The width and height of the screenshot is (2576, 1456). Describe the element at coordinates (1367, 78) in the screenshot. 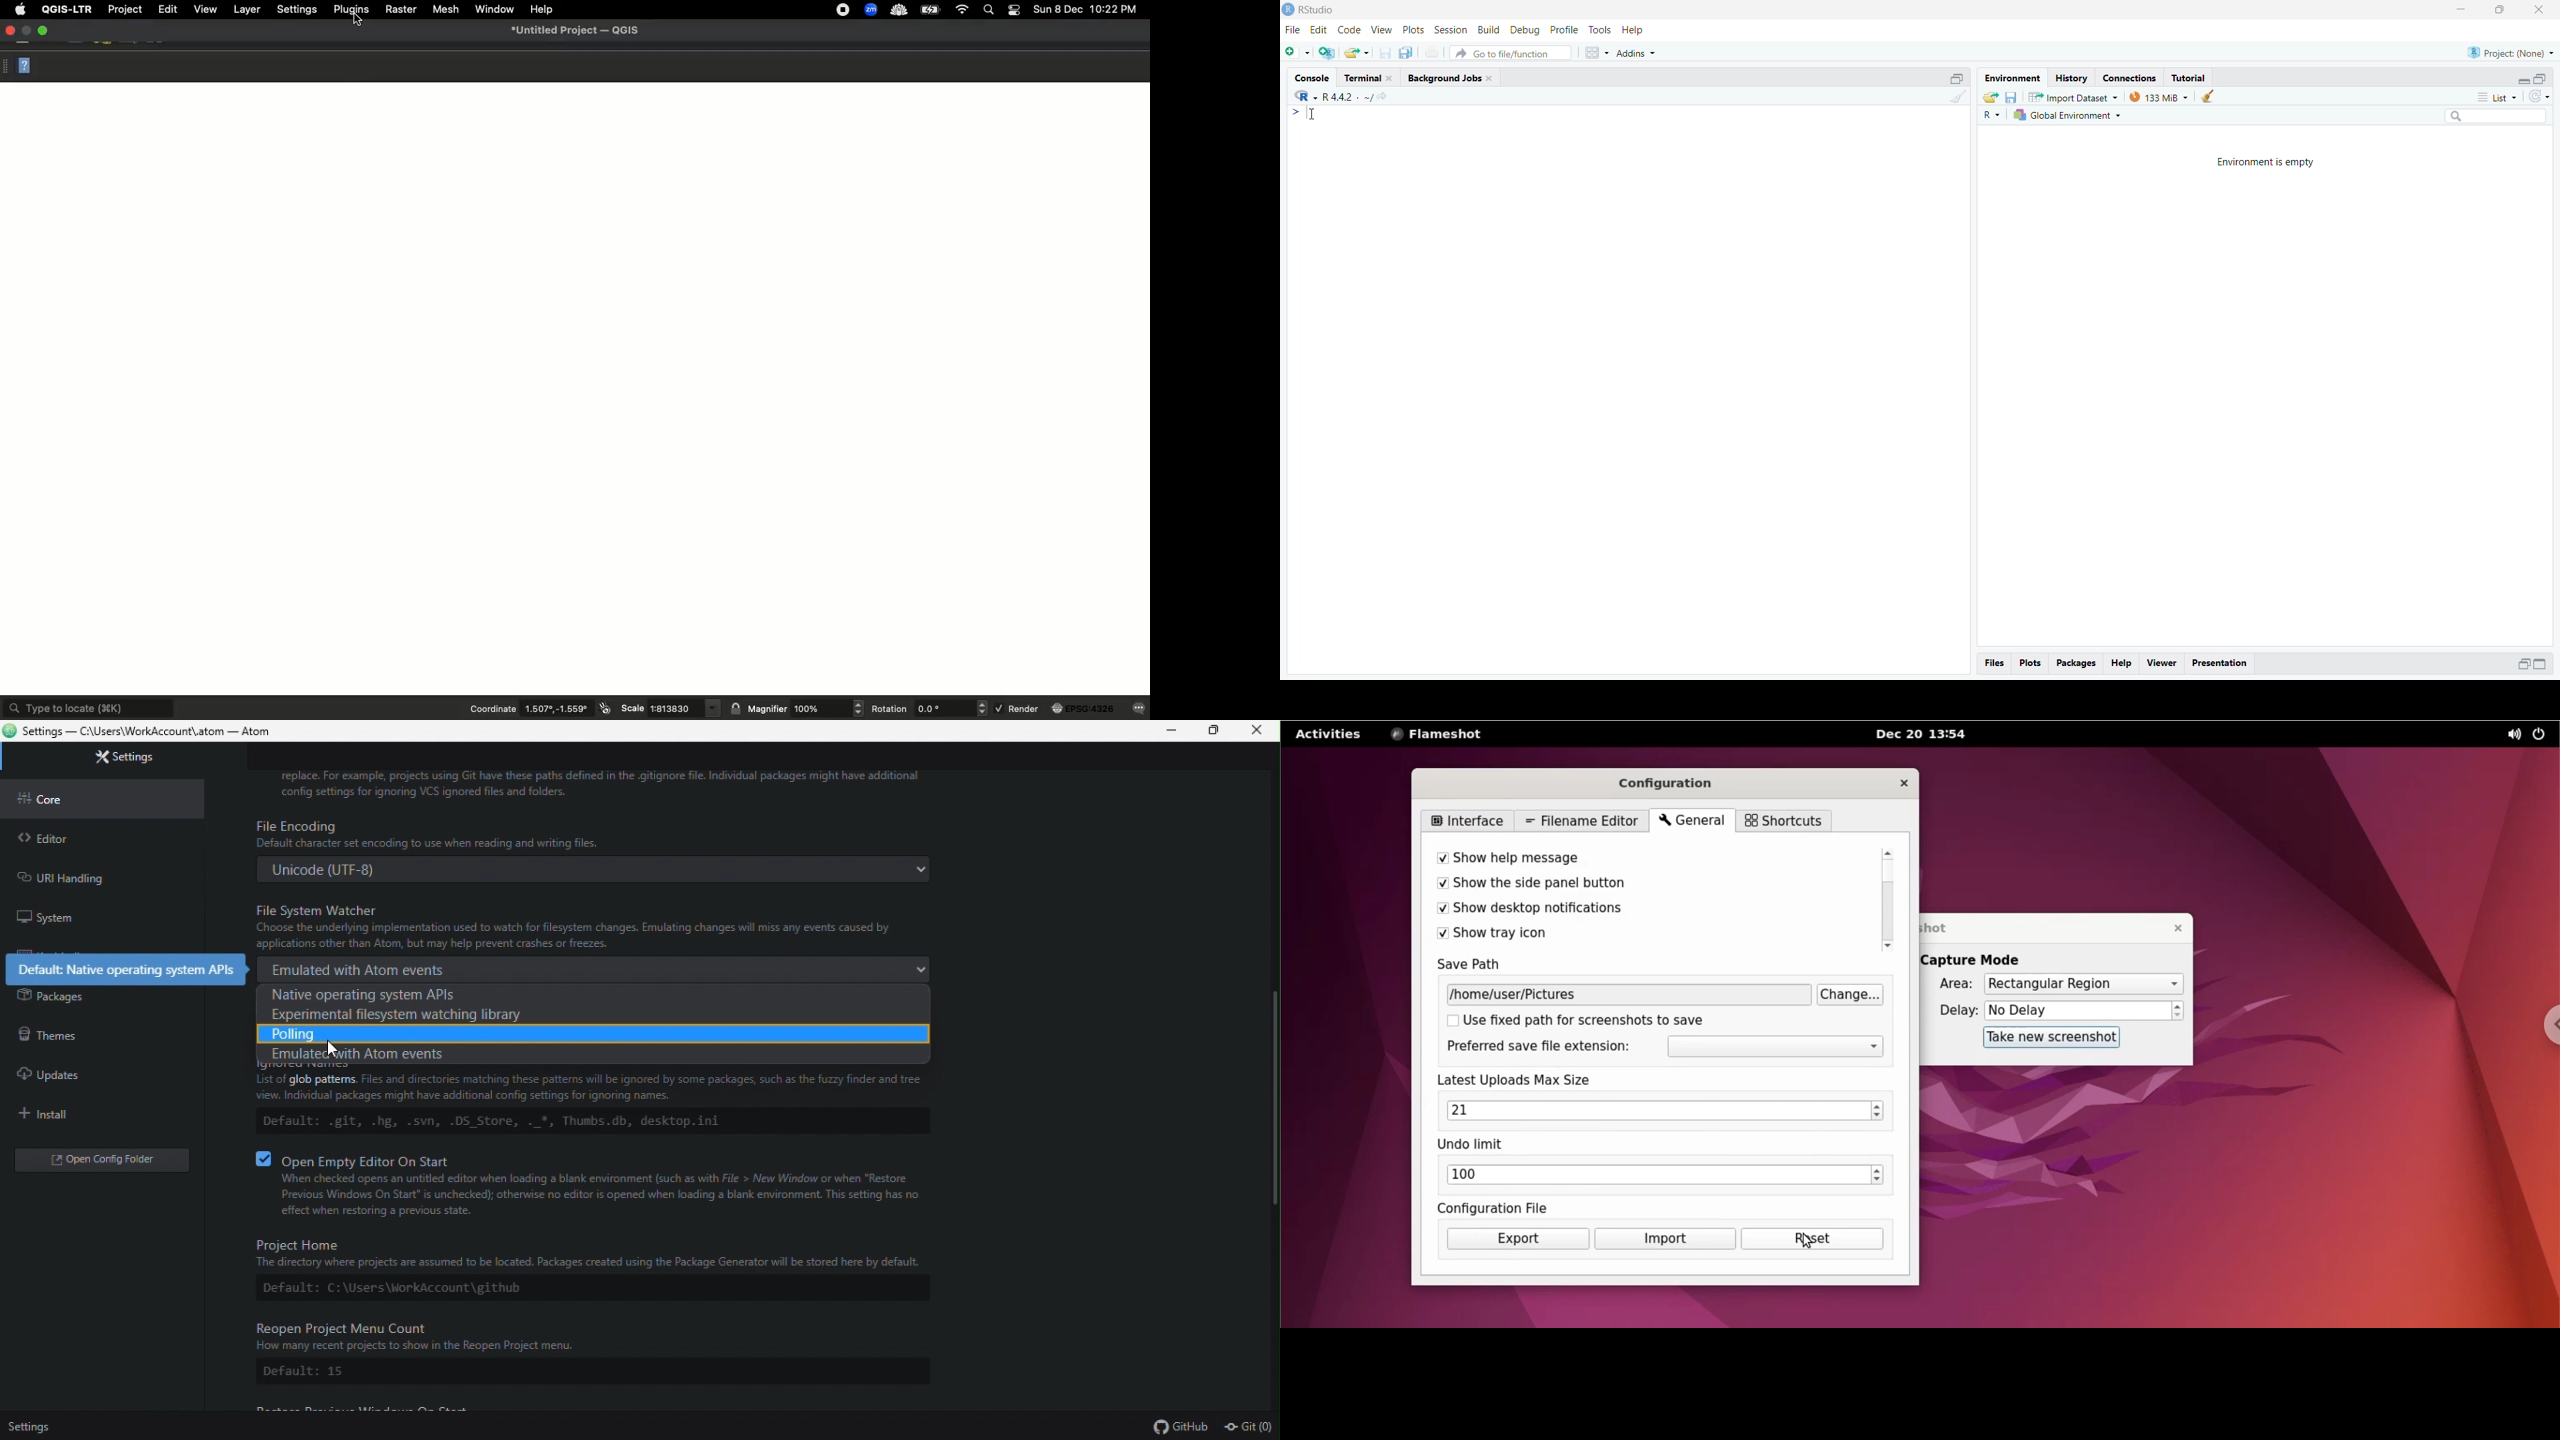

I see `Terminal` at that location.